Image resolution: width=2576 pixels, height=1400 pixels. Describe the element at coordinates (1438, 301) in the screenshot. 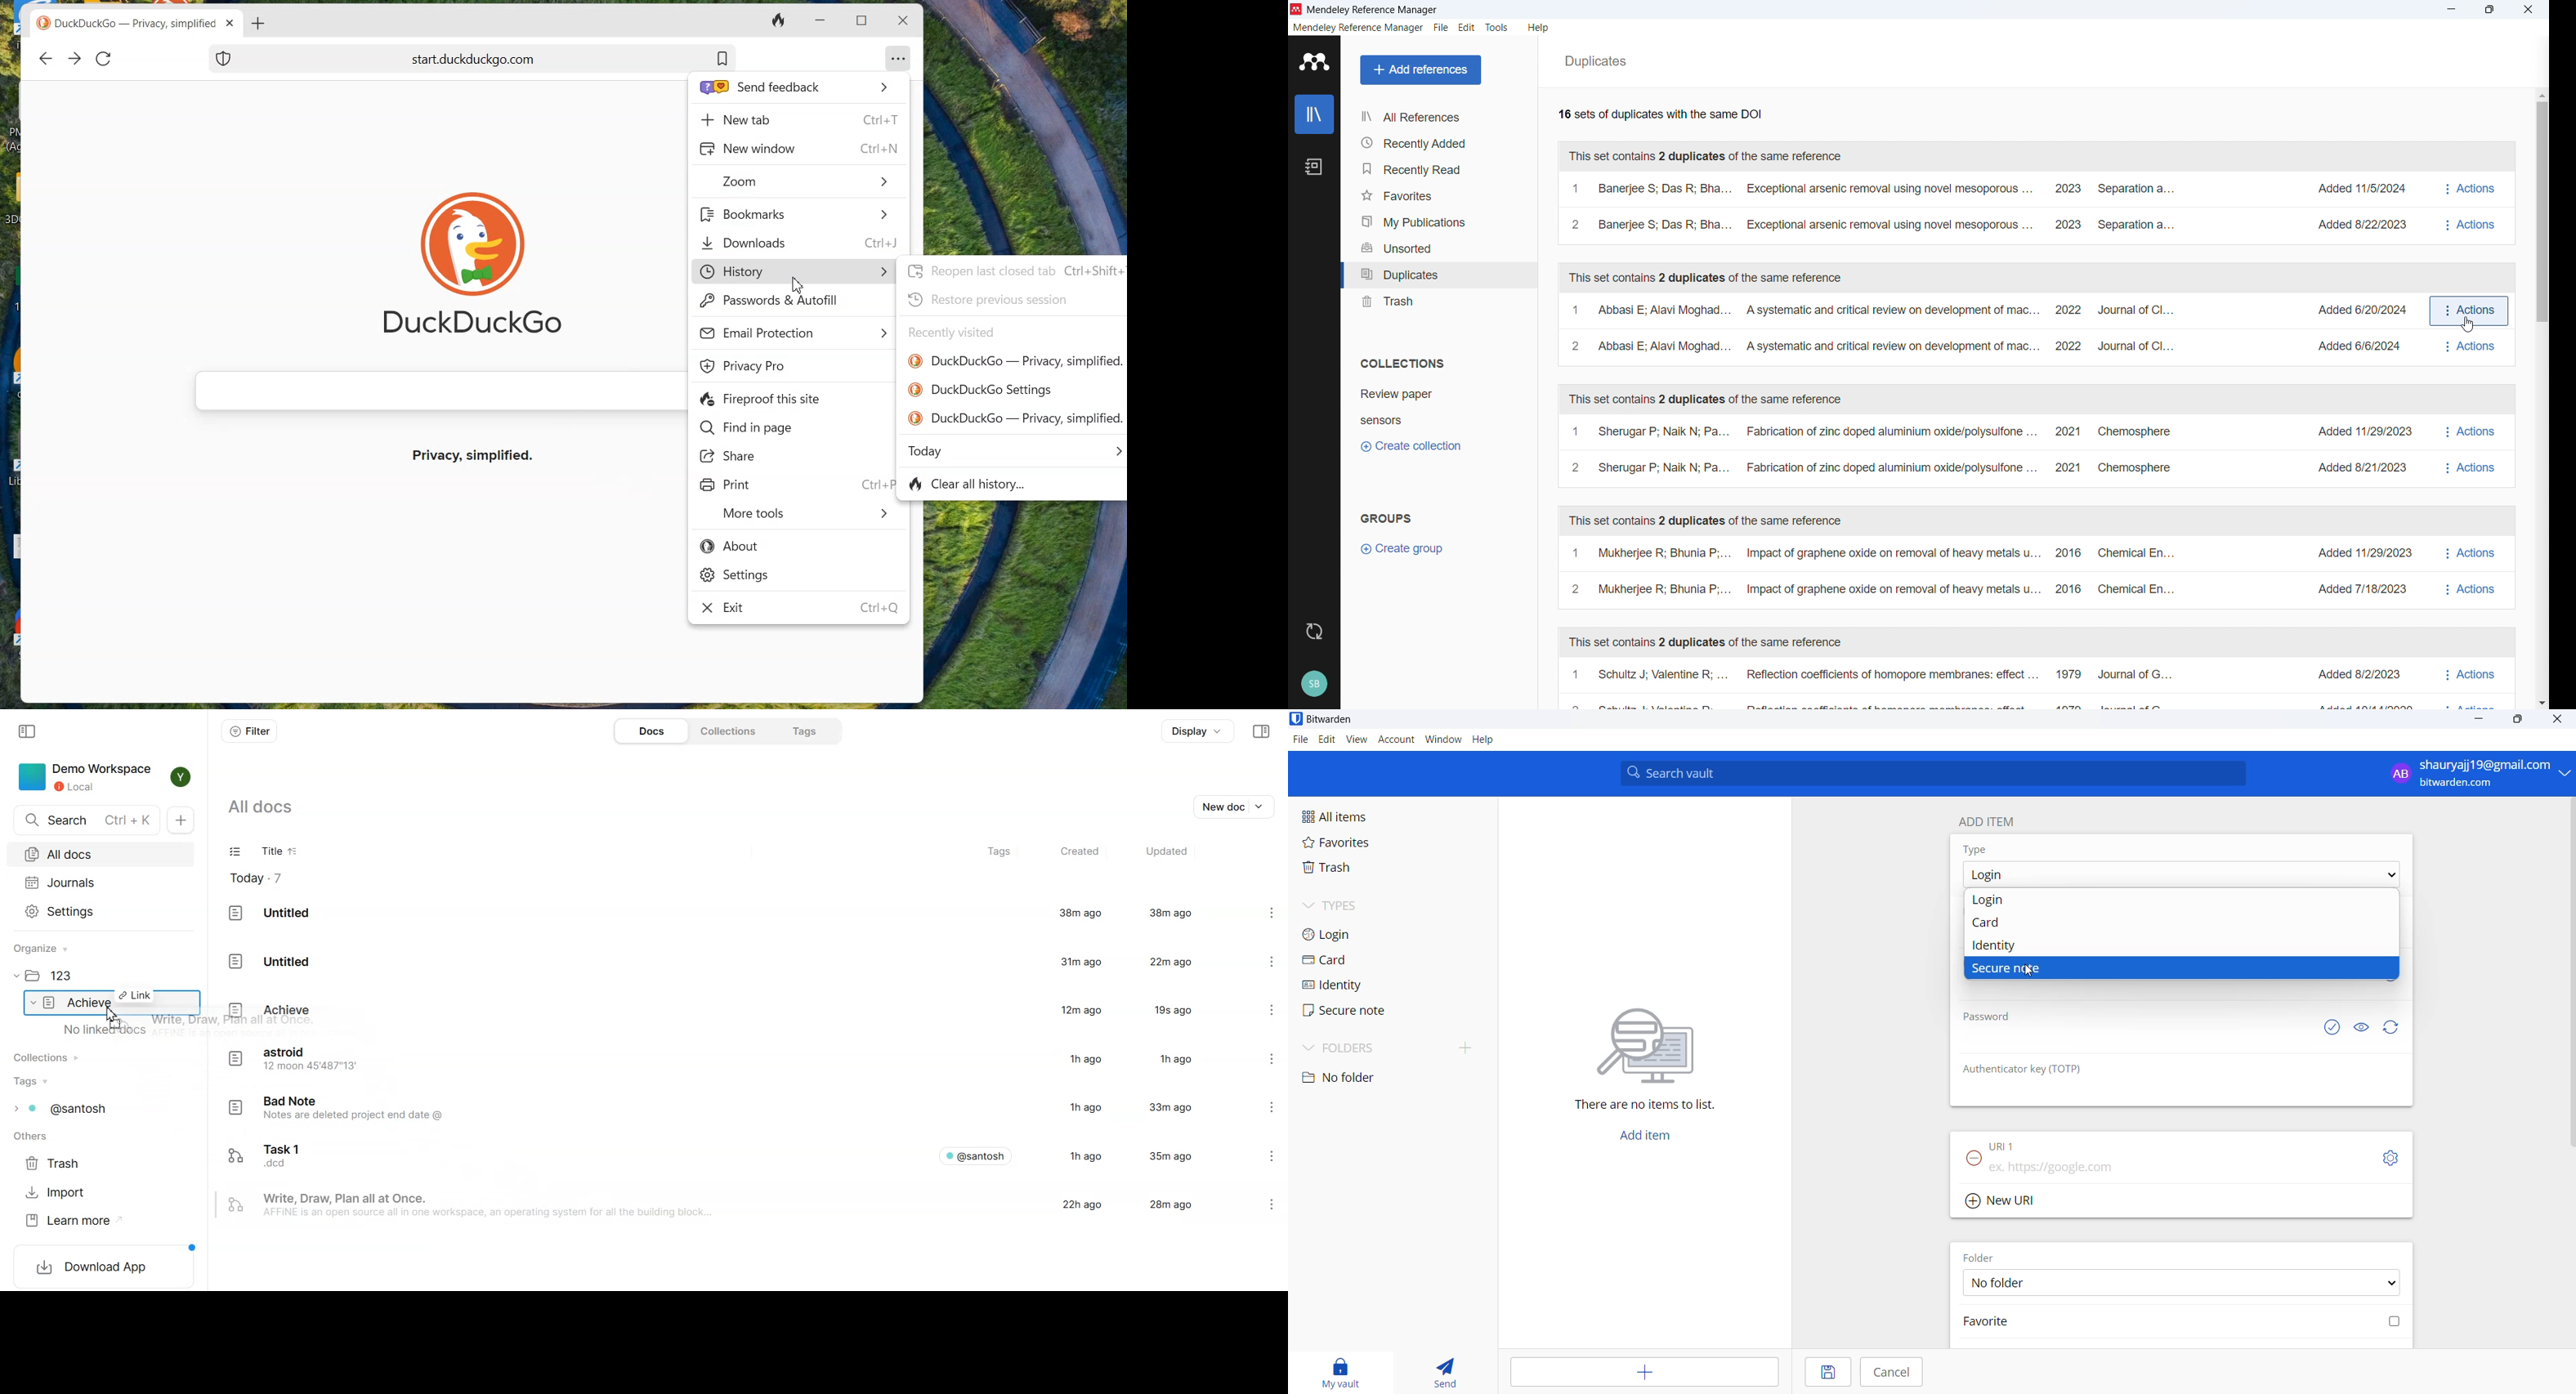

I see `trash` at that location.